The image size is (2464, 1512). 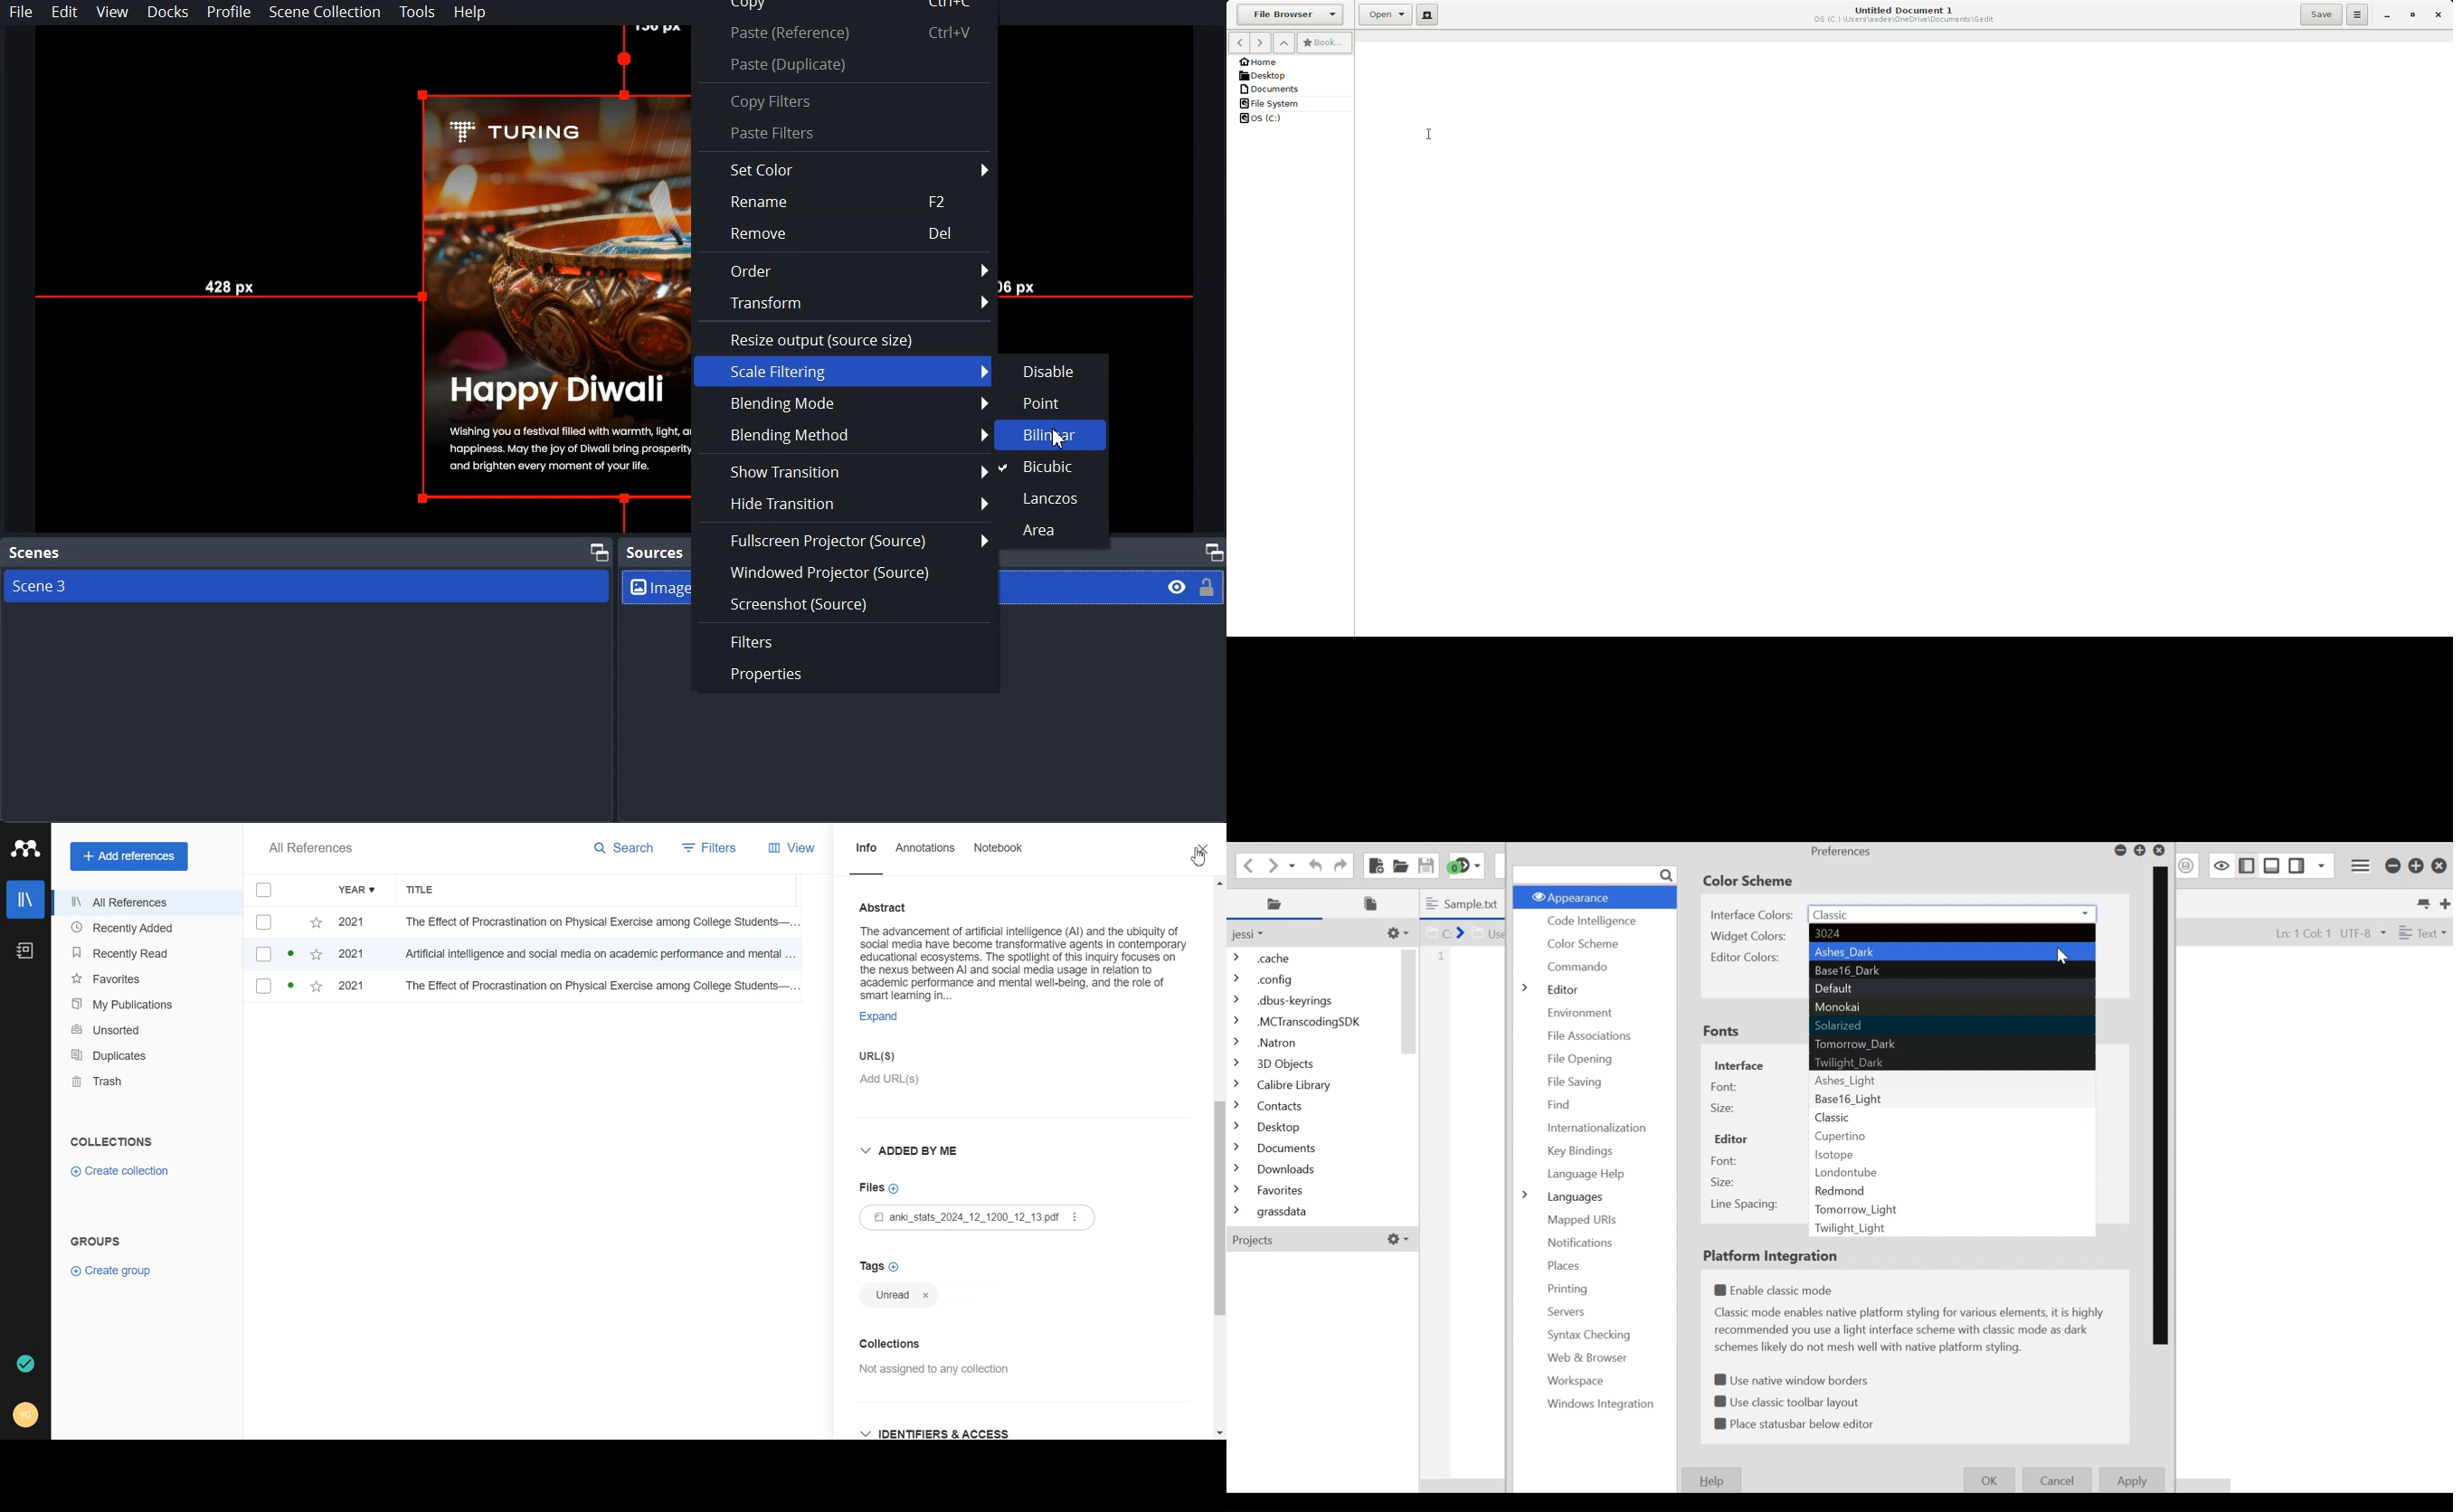 I want to click on checkbox, so click(x=286, y=923).